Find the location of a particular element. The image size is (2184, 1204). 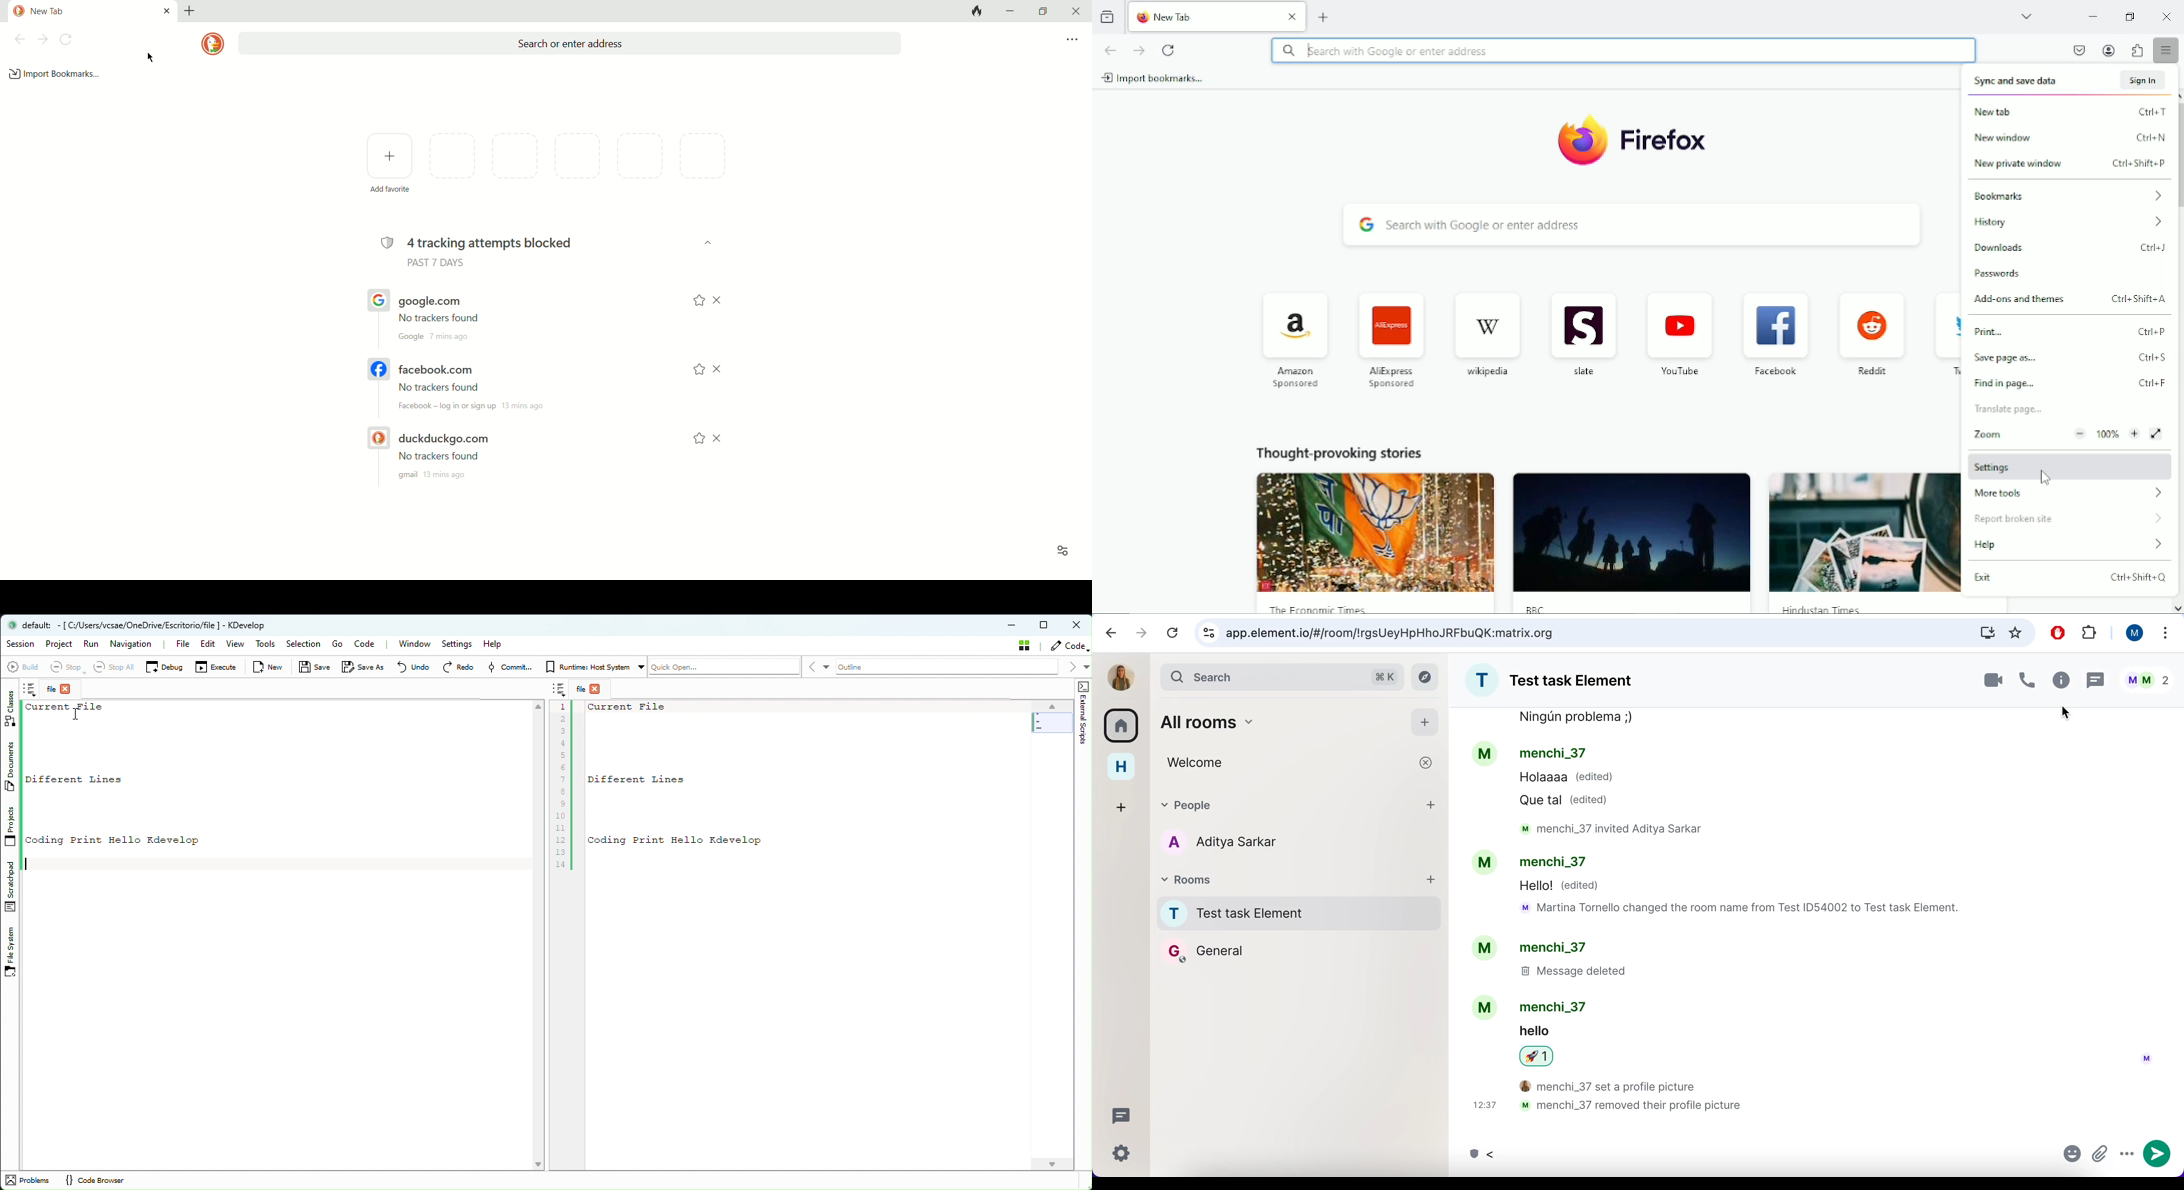

next is located at coordinates (44, 42).